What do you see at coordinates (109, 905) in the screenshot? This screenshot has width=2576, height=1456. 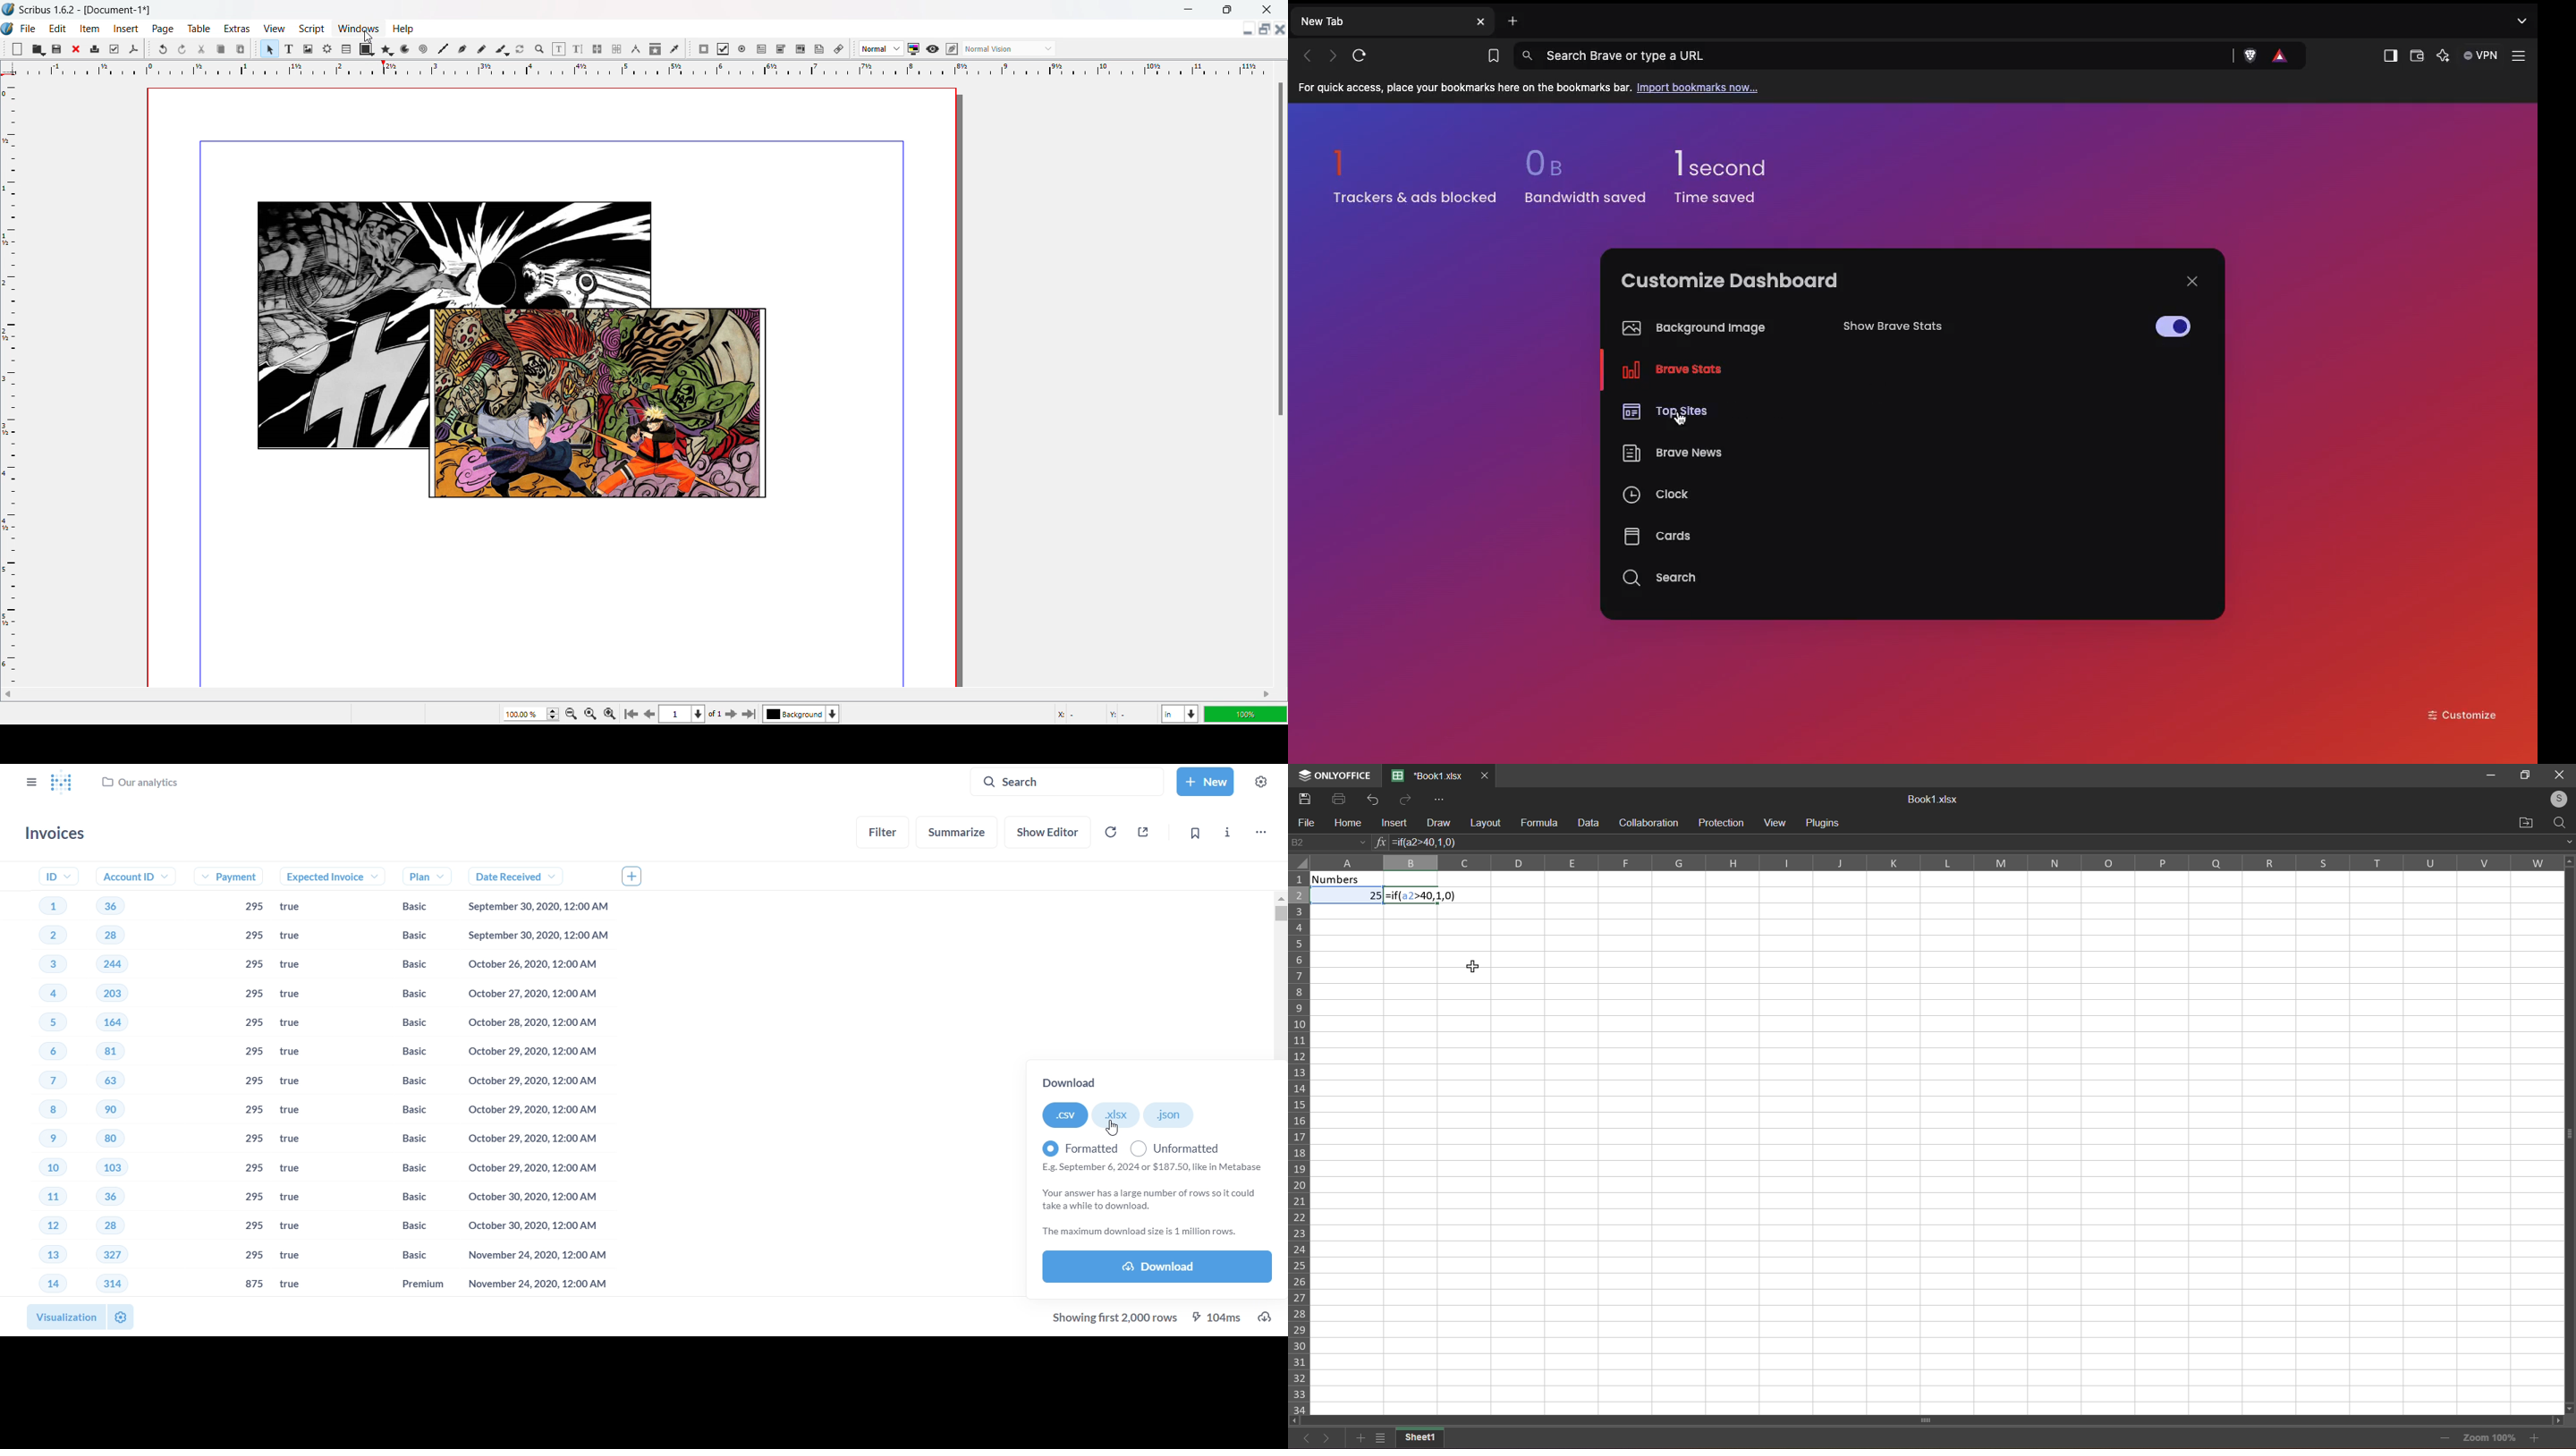 I see `36` at bounding box center [109, 905].